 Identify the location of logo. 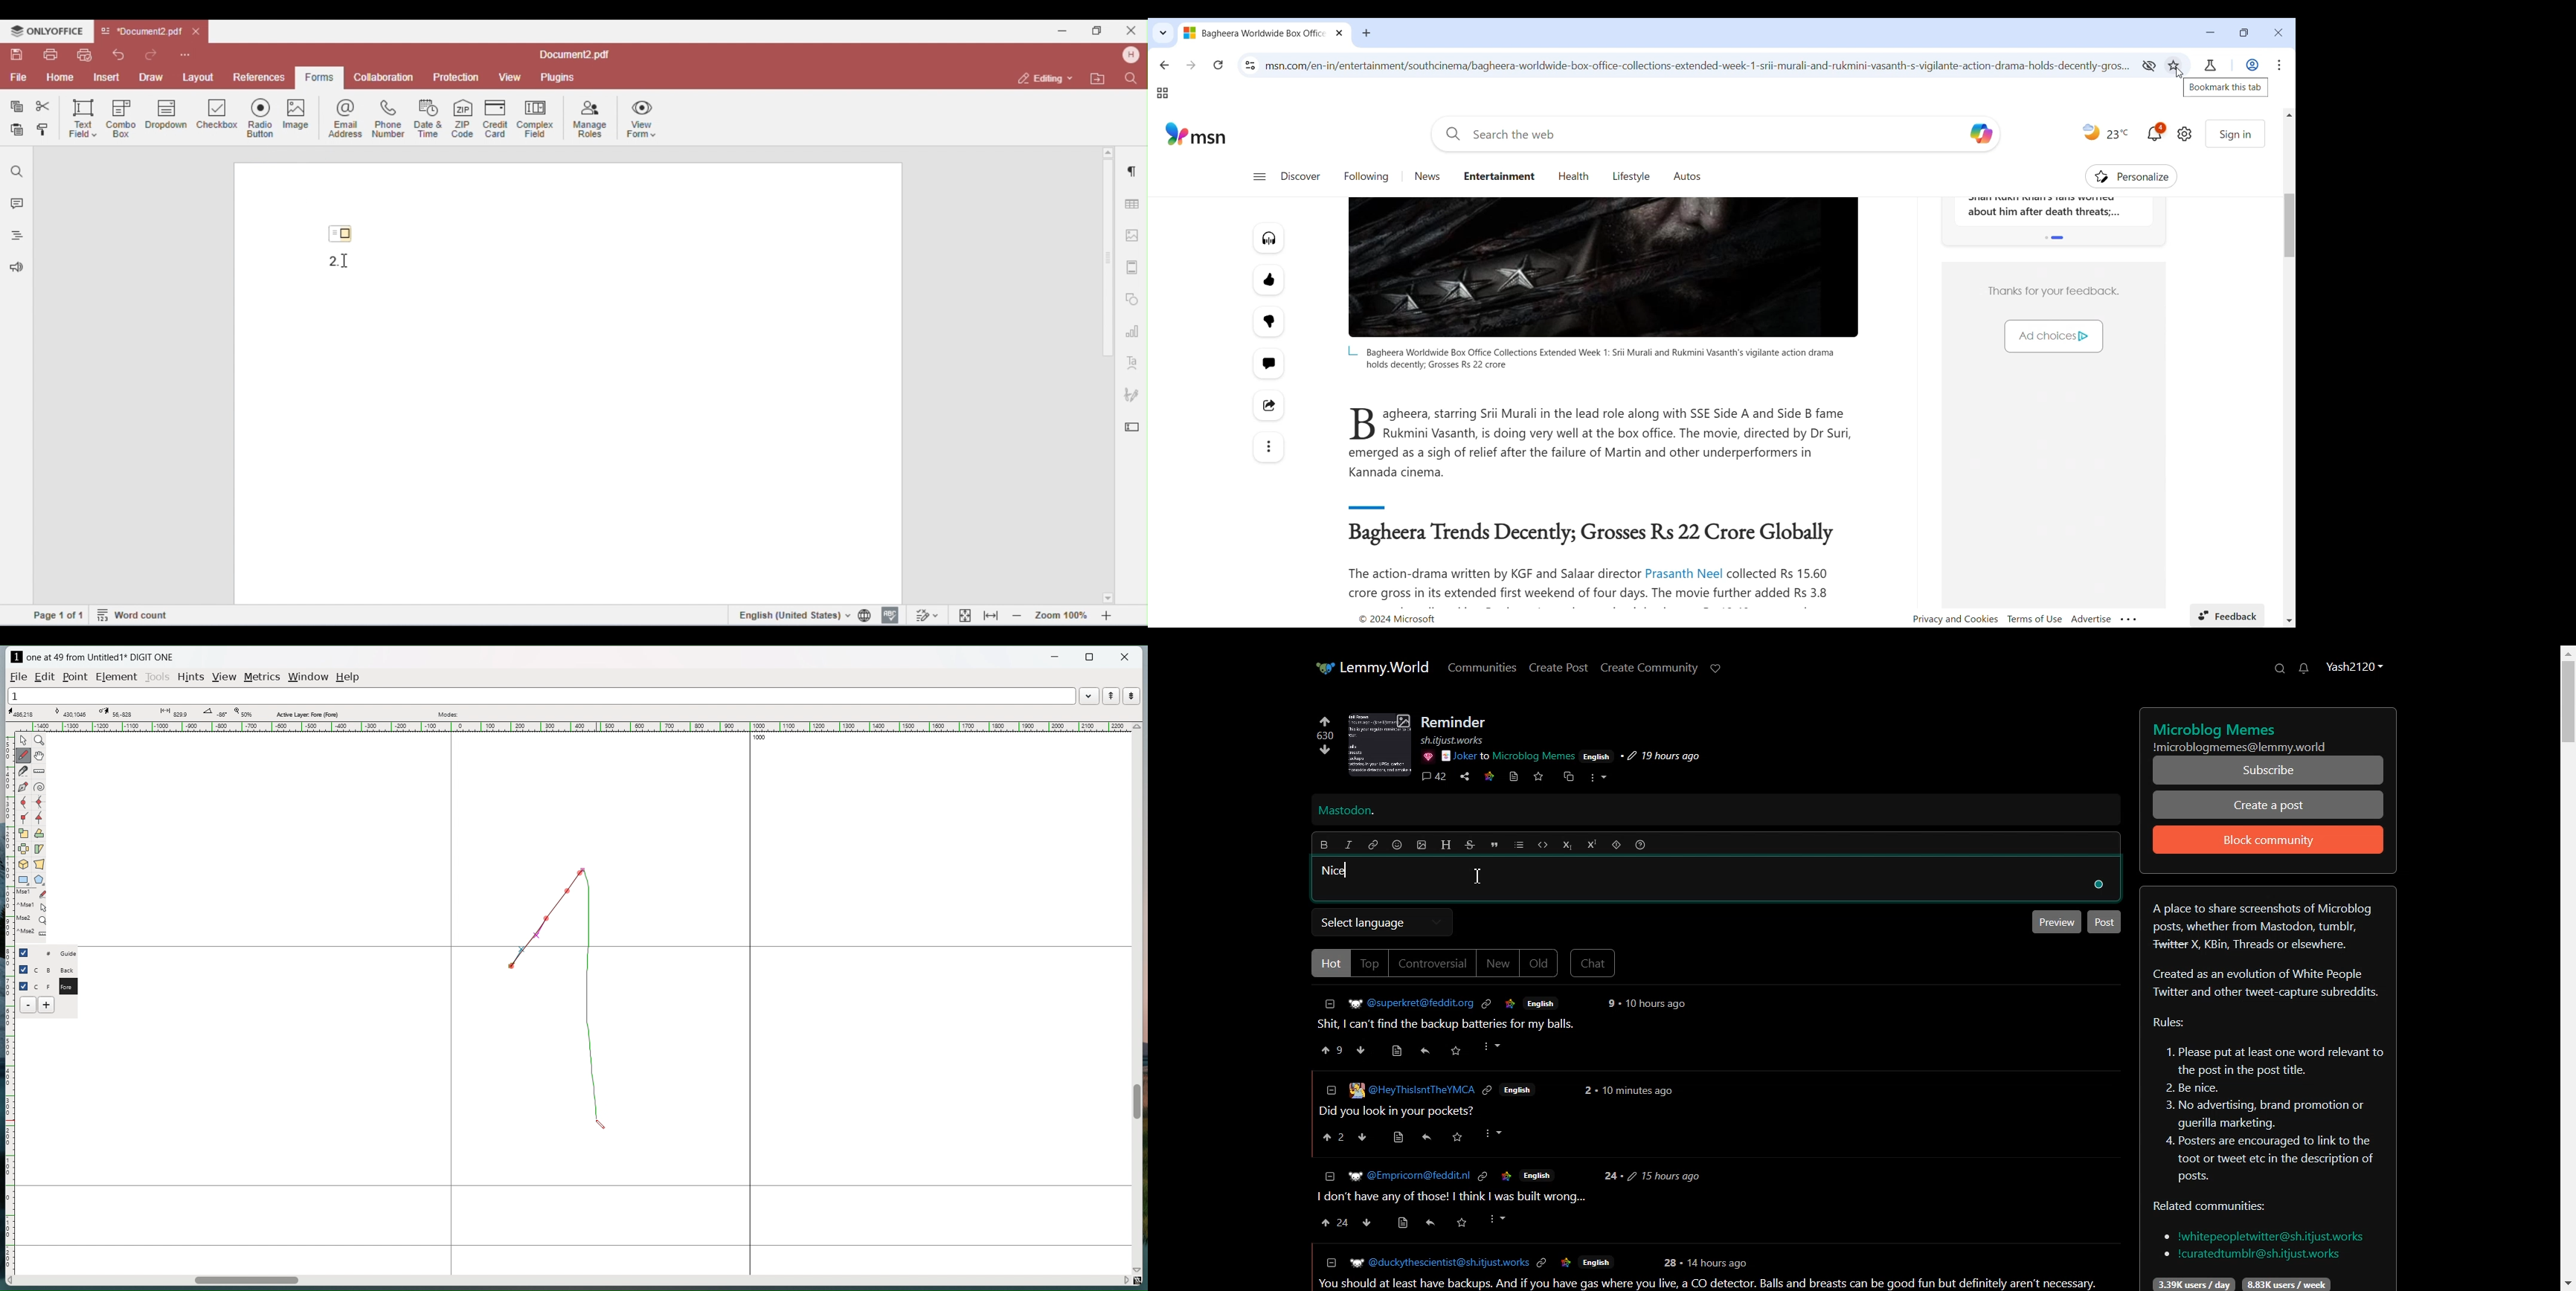
(16, 657).